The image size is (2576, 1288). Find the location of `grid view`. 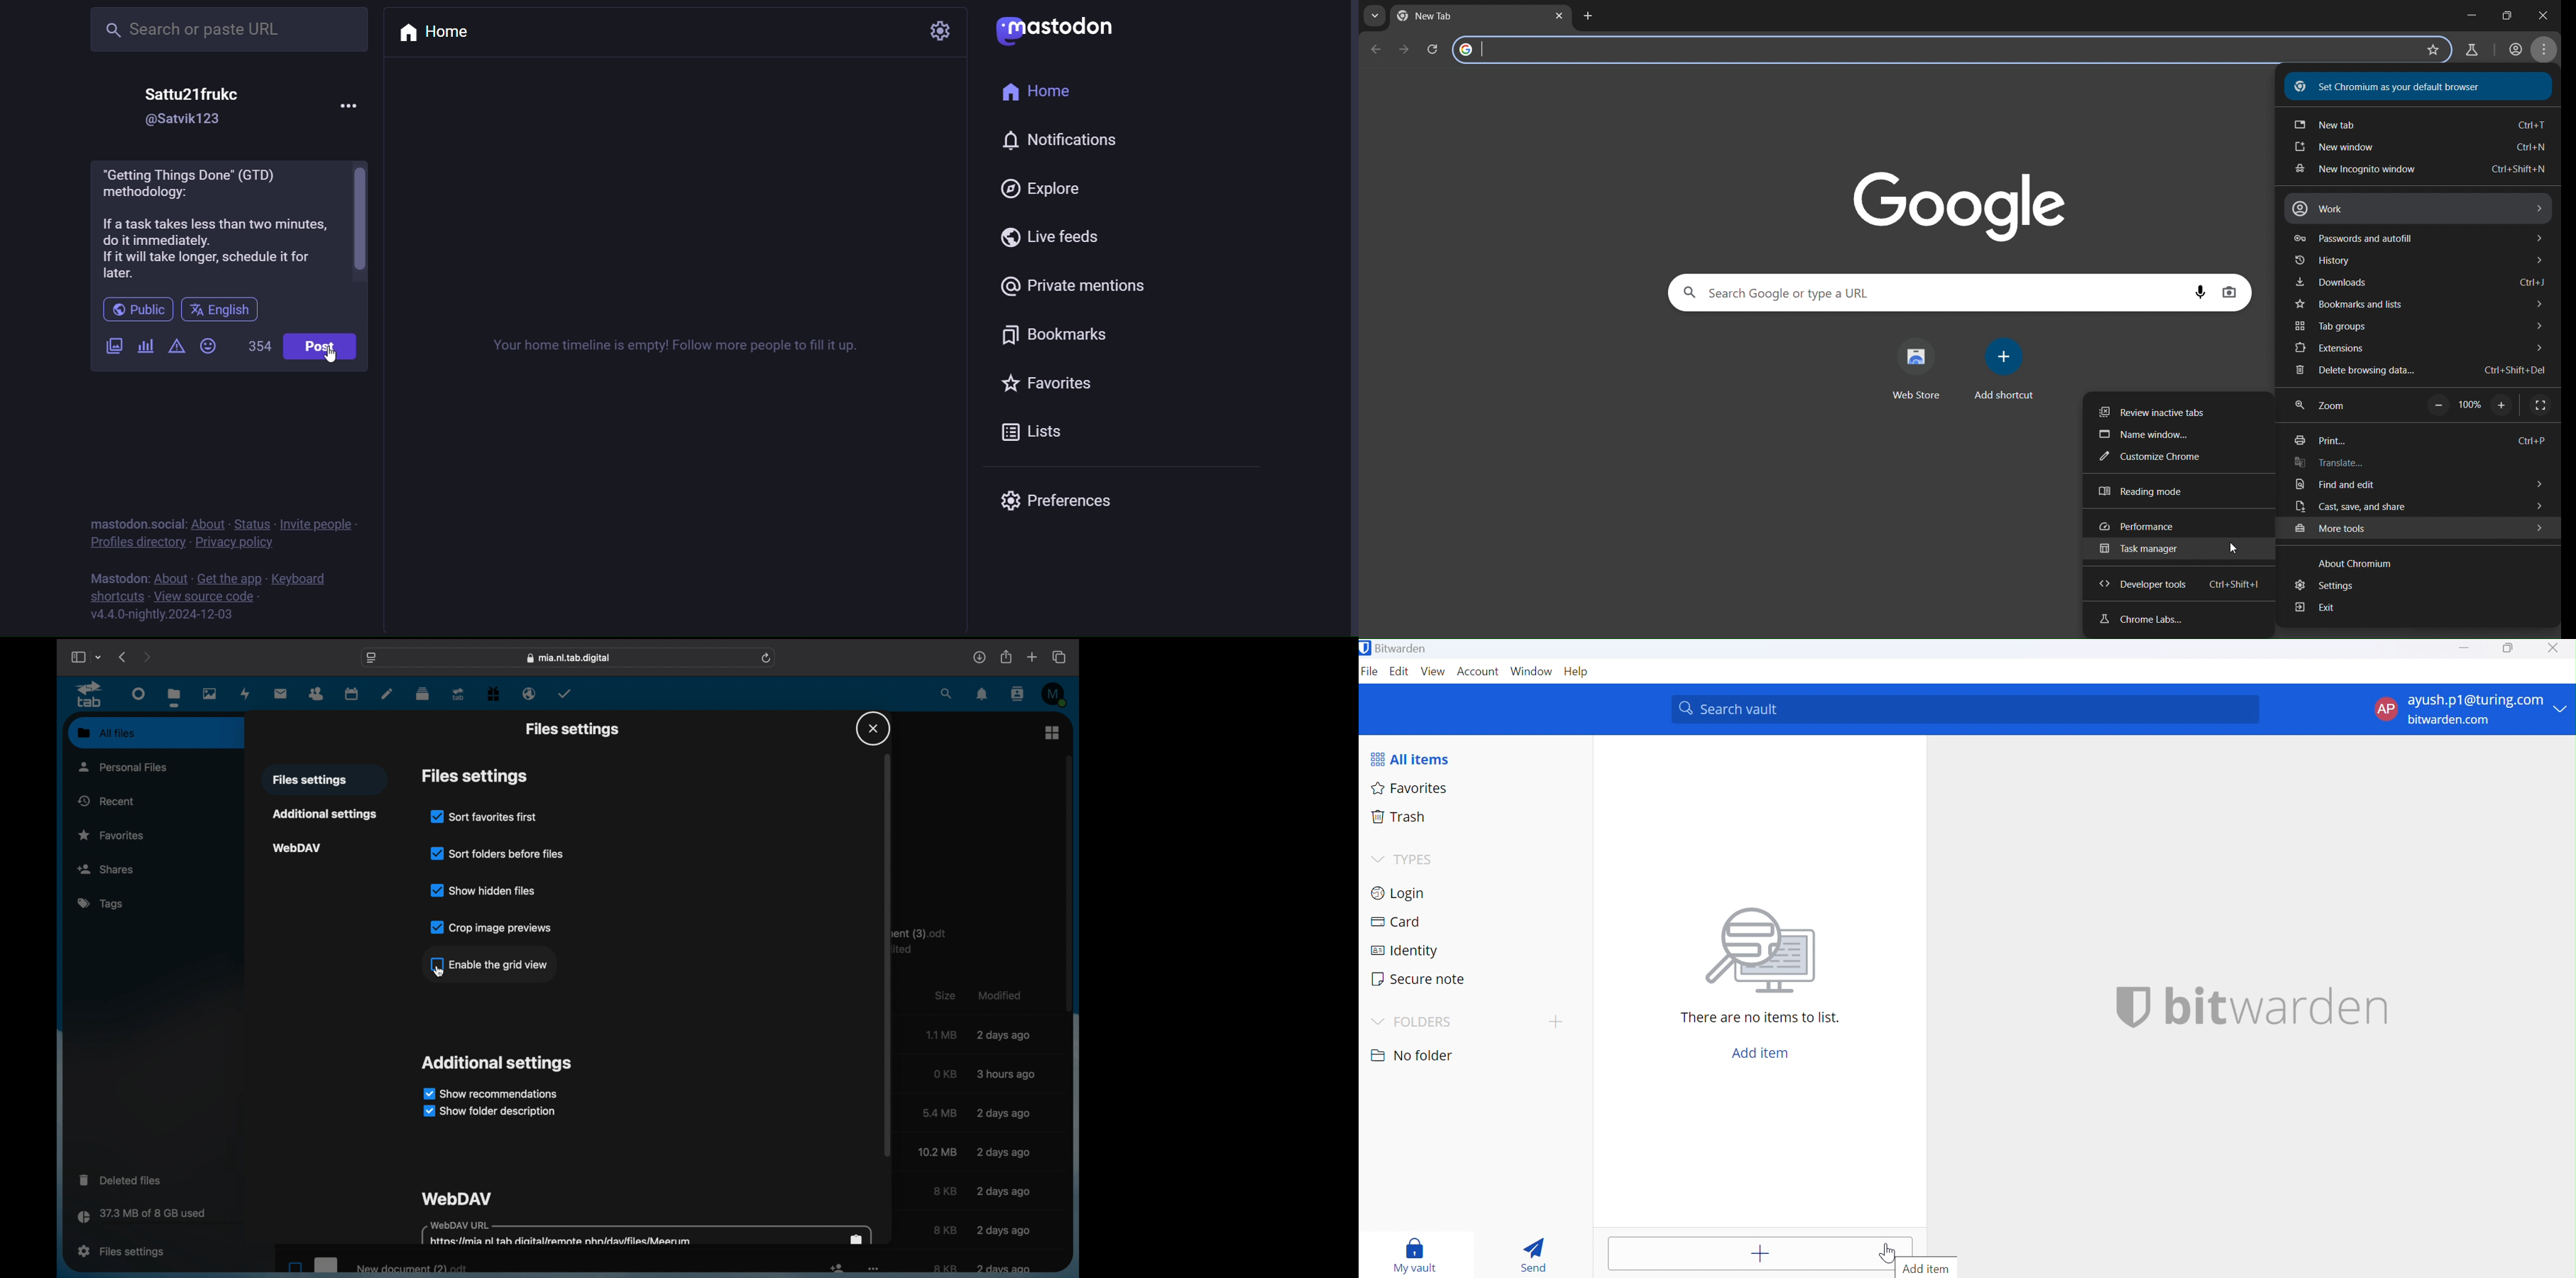

grid view is located at coordinates (1052, 732).